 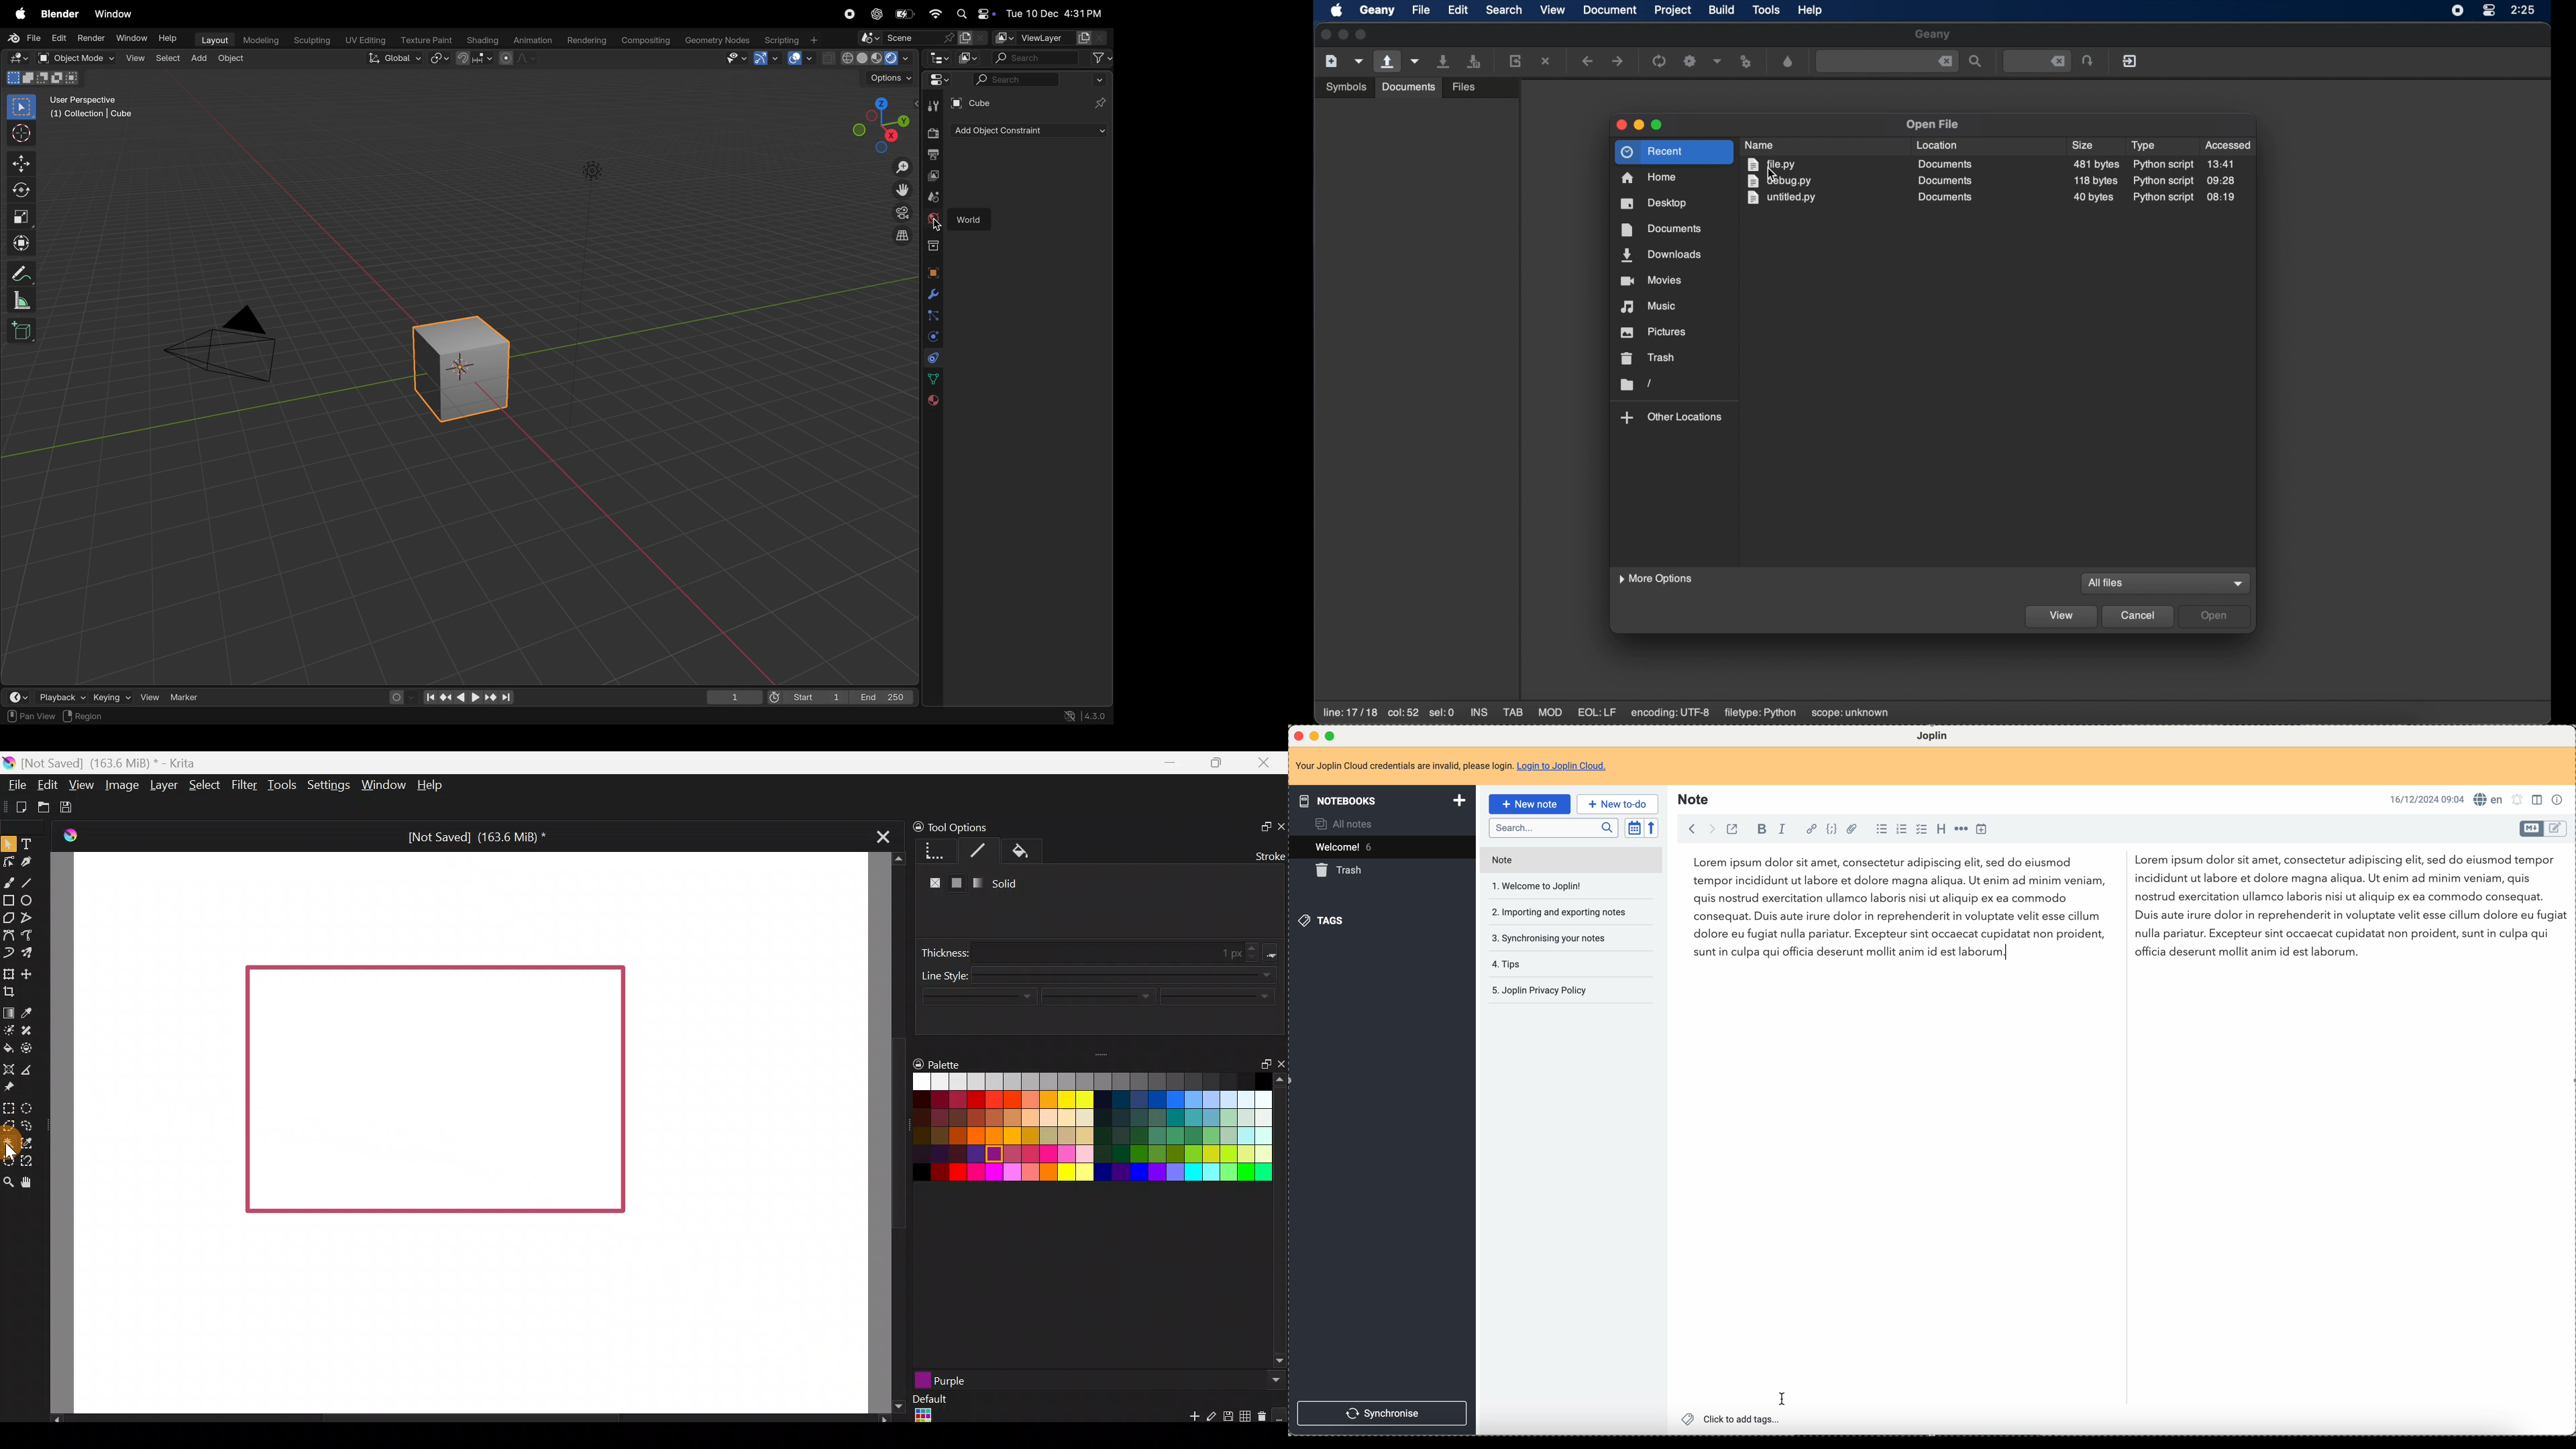 What do you see at coordinates (441, 58) in the screenshot?
I see `trasnform pviot` at bounding box center [441, 58].